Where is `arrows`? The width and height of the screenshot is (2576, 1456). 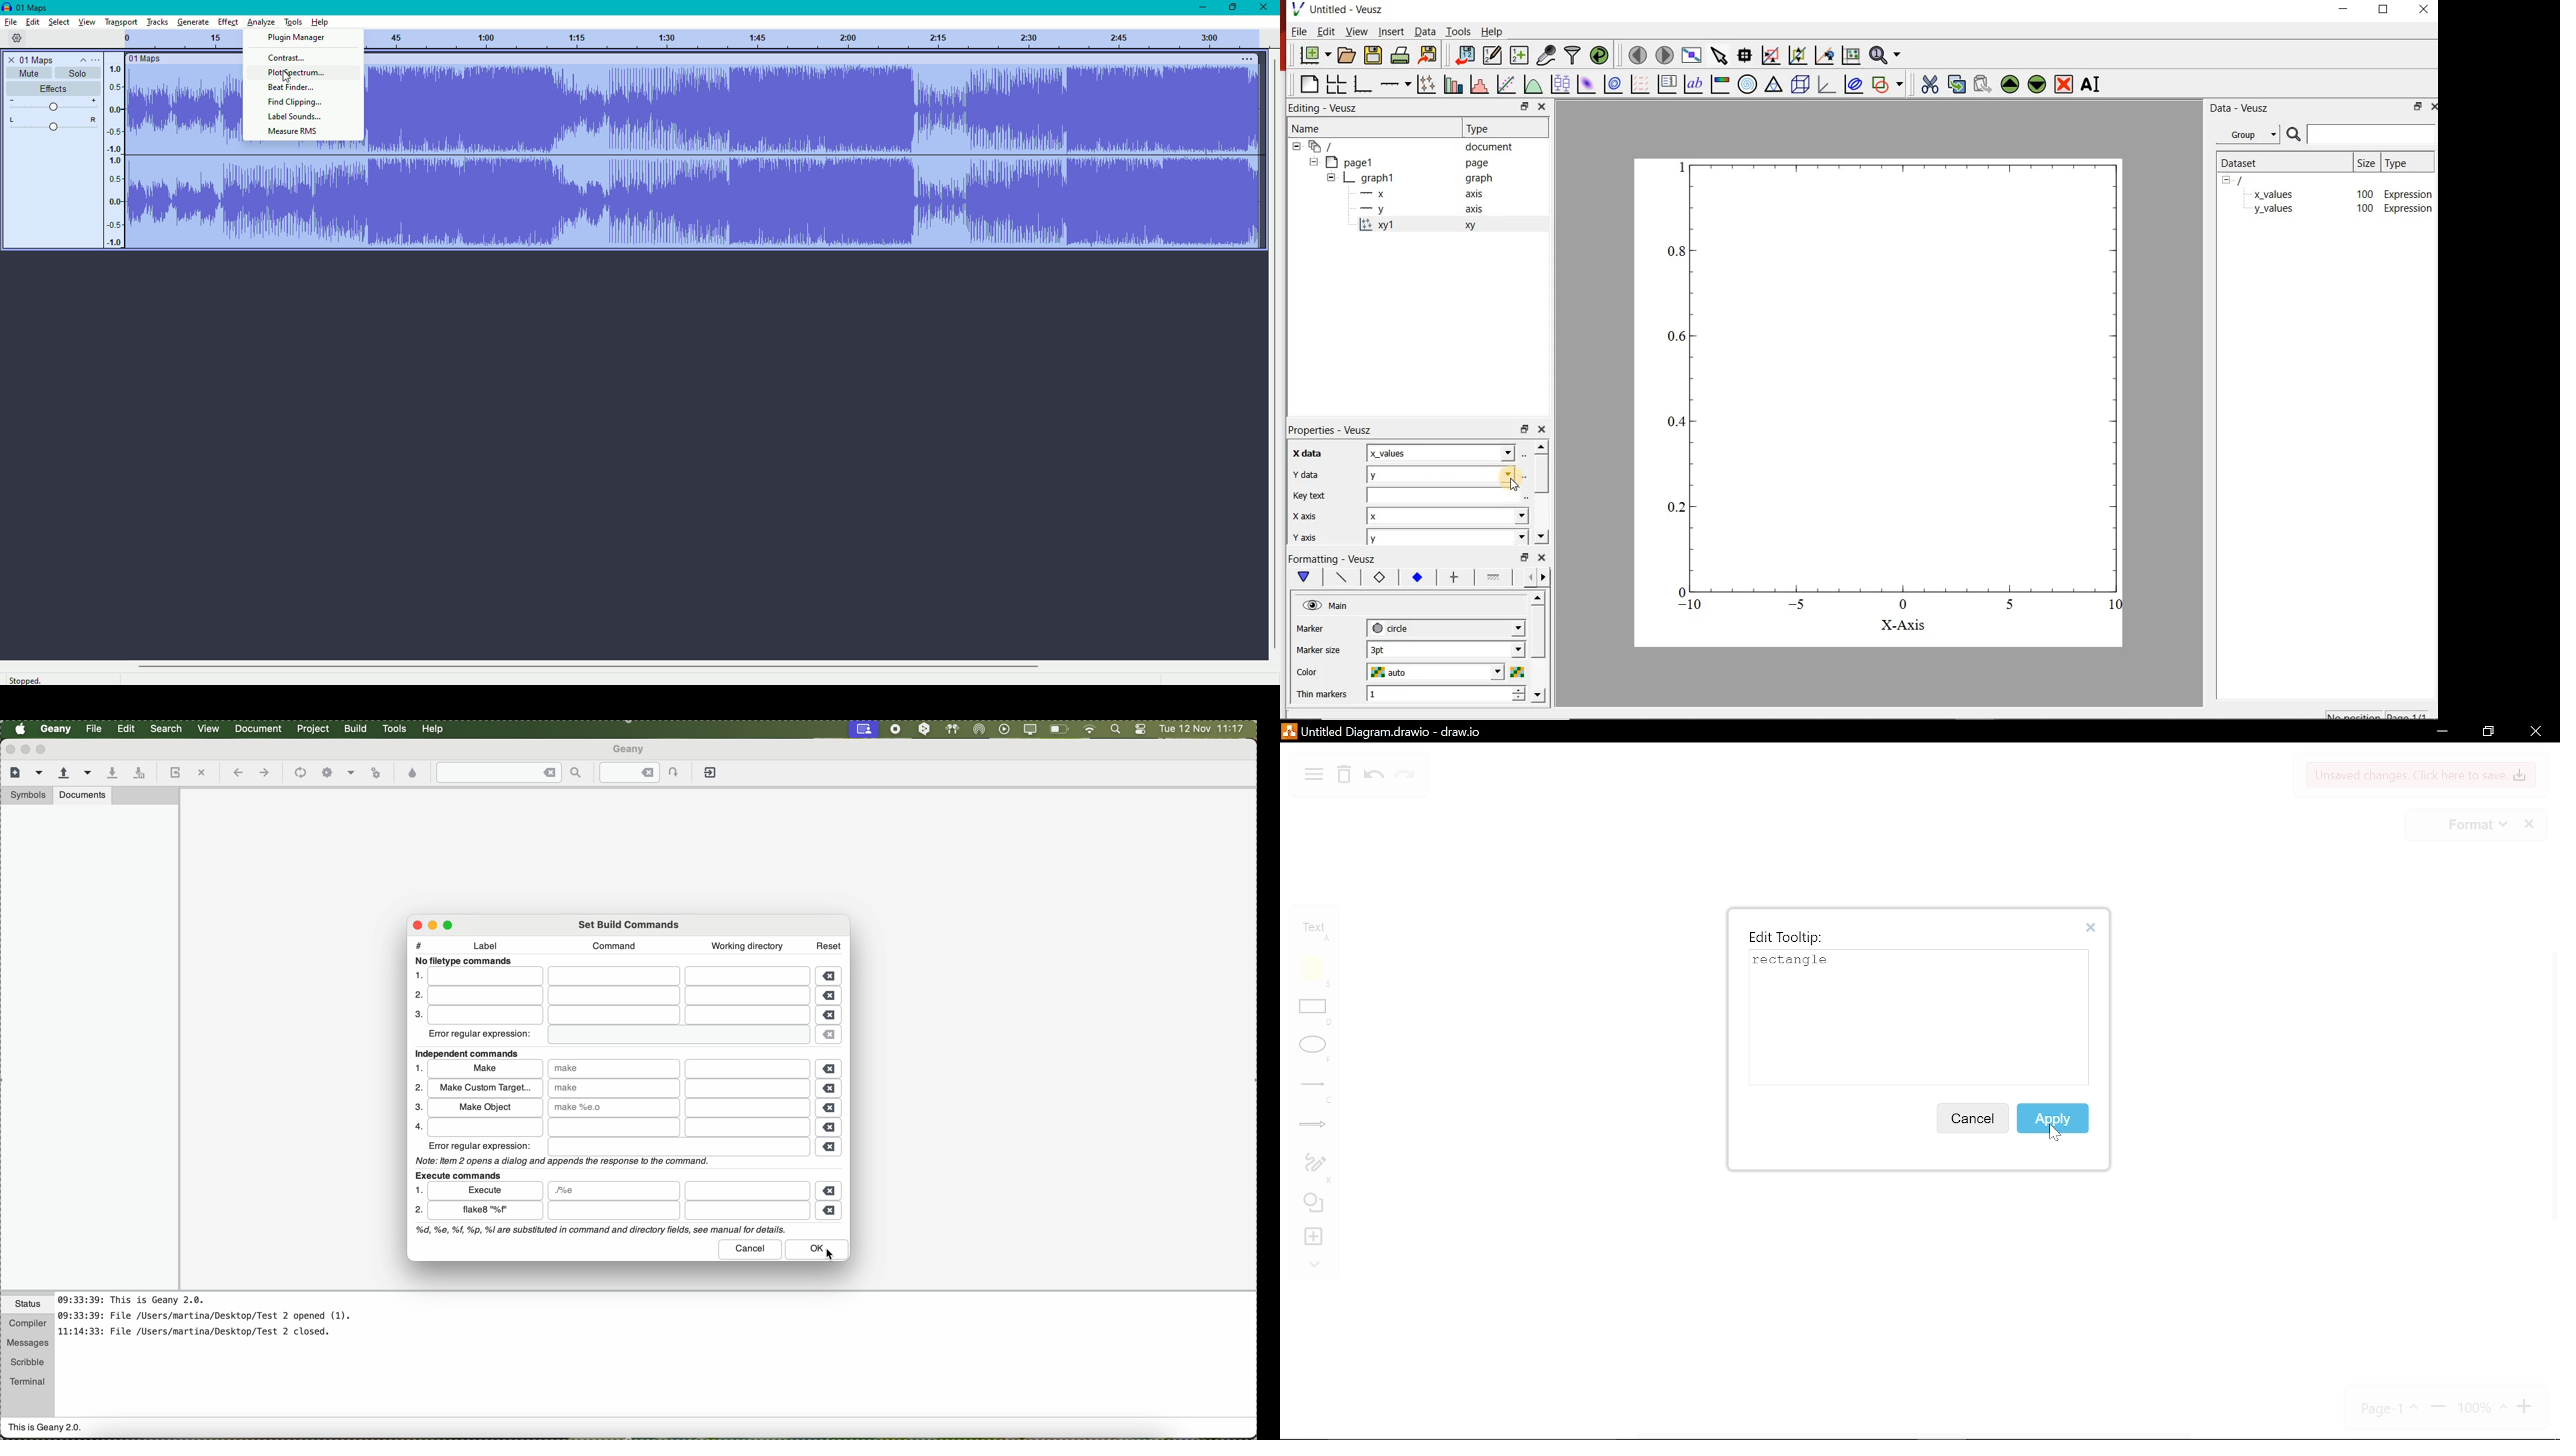
arrows is located at coordinates (1314, 1127).